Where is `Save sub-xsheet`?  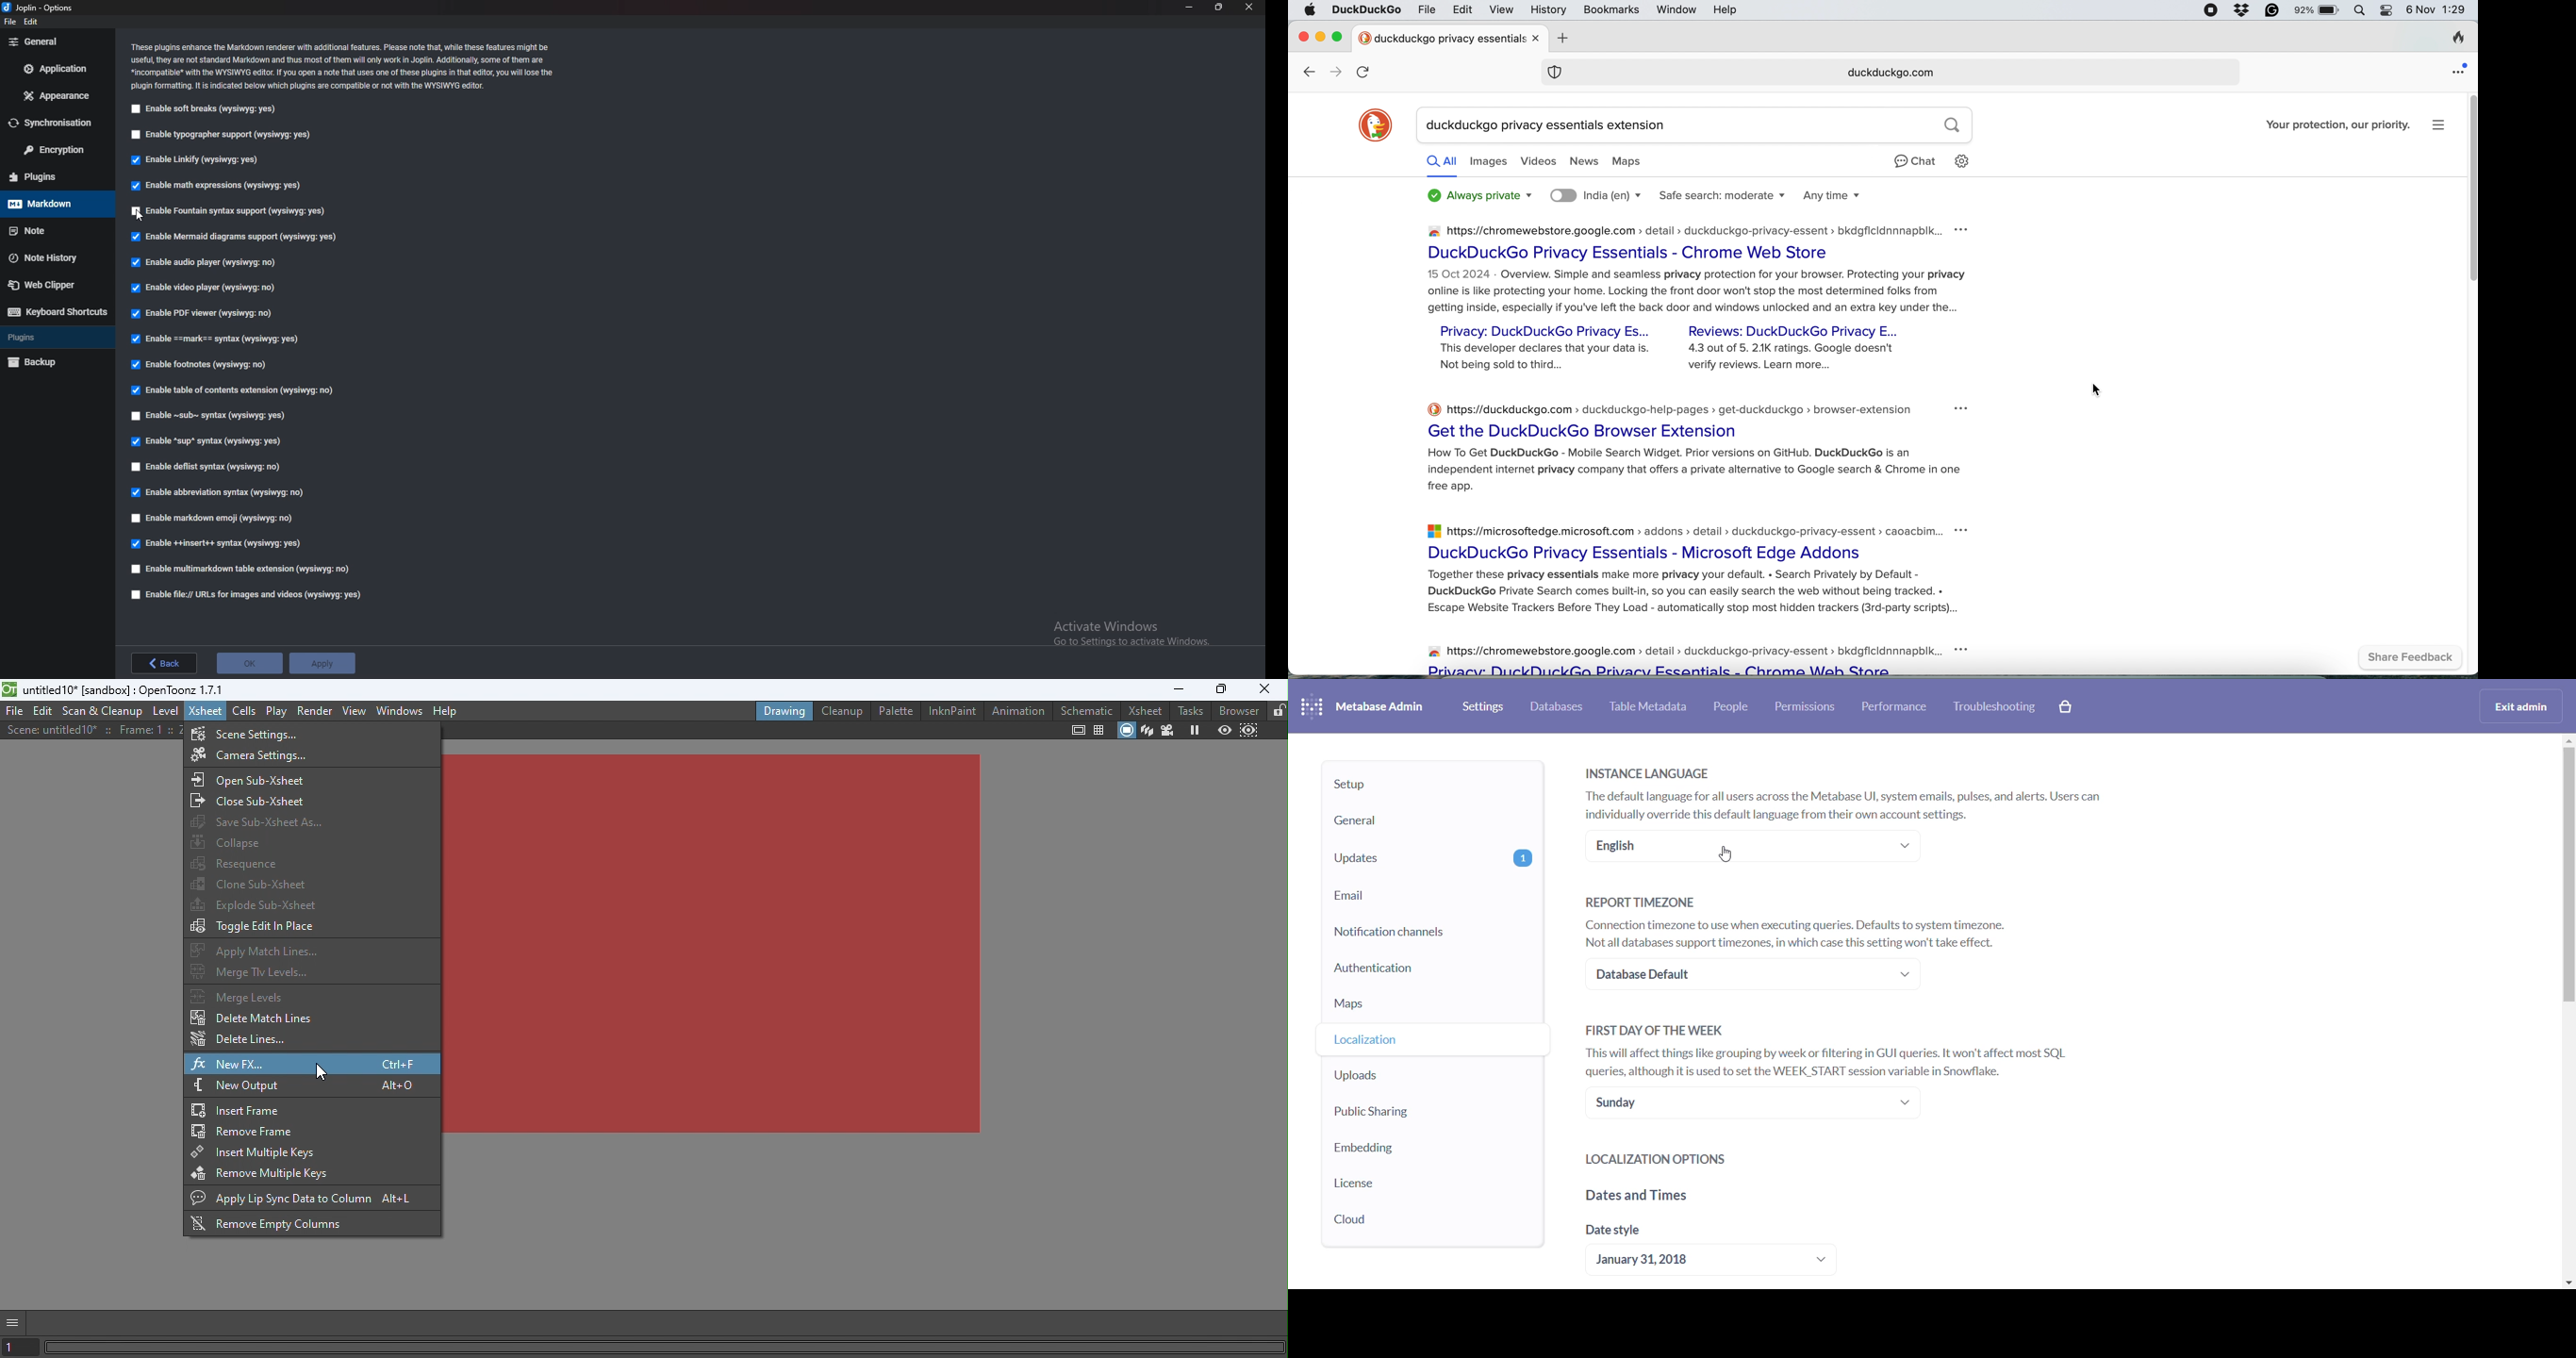
Save sub-xsheet is located at coordinates (251, 822).